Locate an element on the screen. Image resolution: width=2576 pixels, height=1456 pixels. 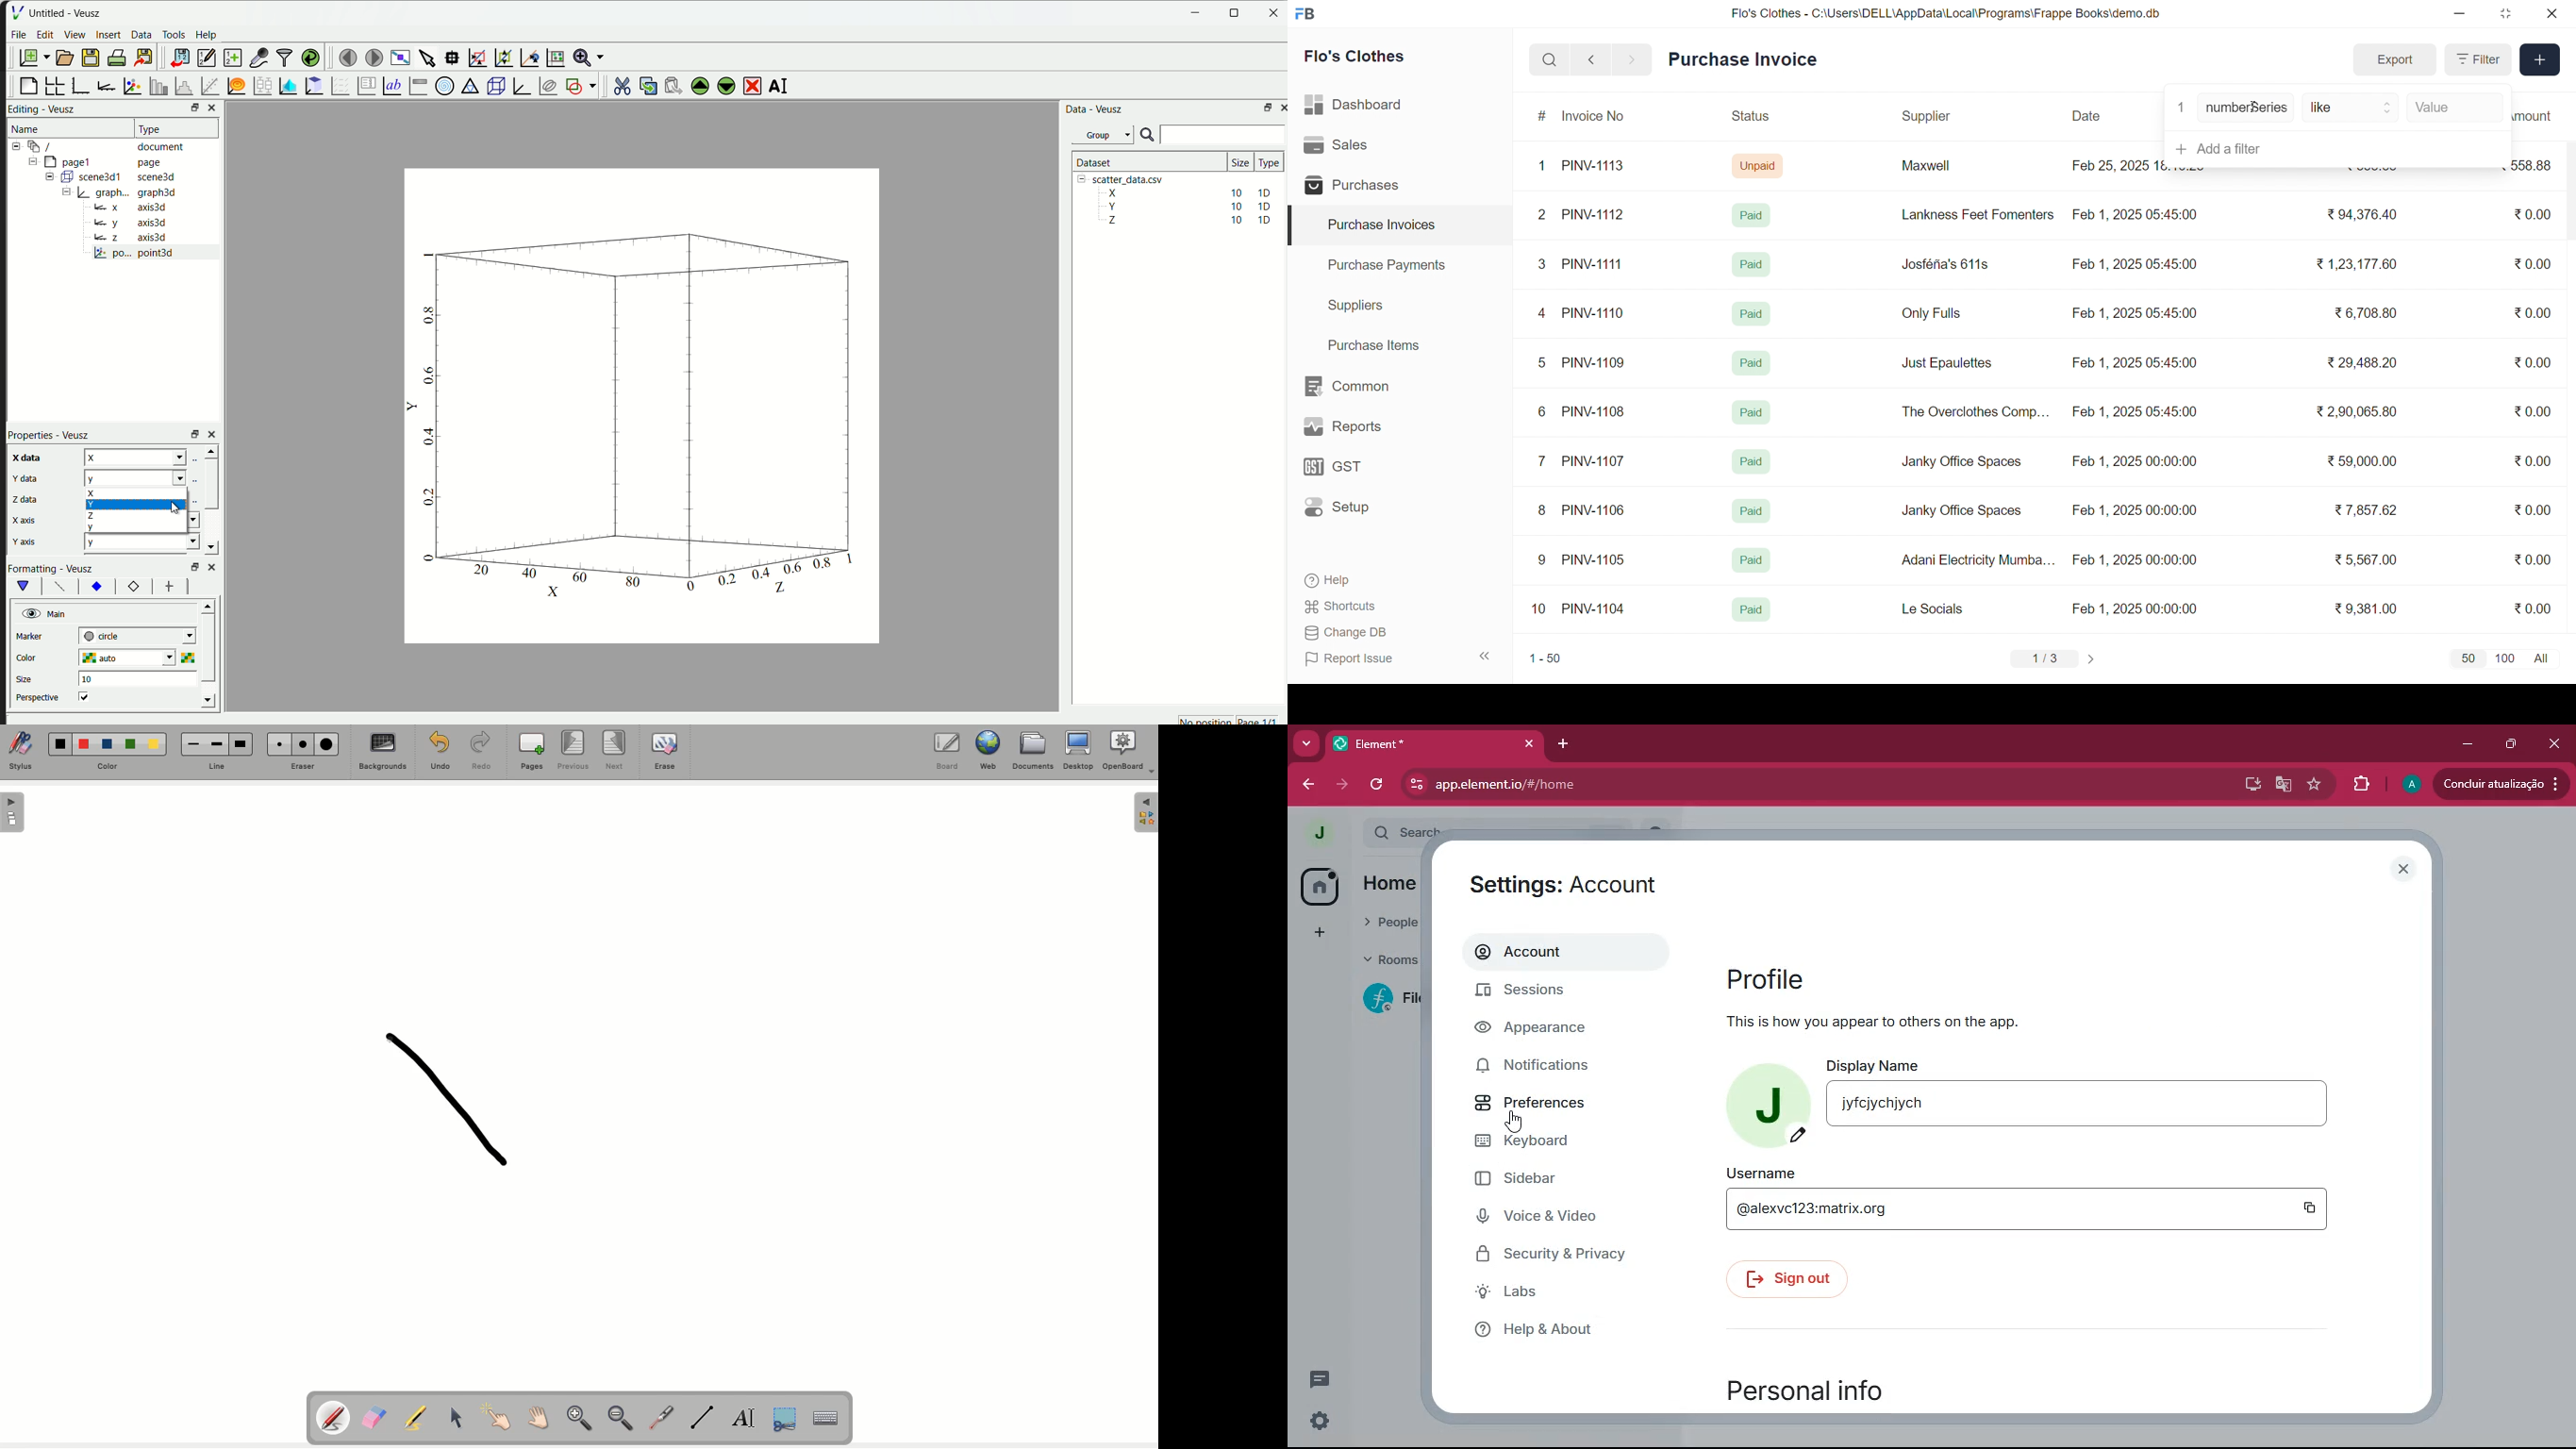
all is located at coordinates (2544, 658).